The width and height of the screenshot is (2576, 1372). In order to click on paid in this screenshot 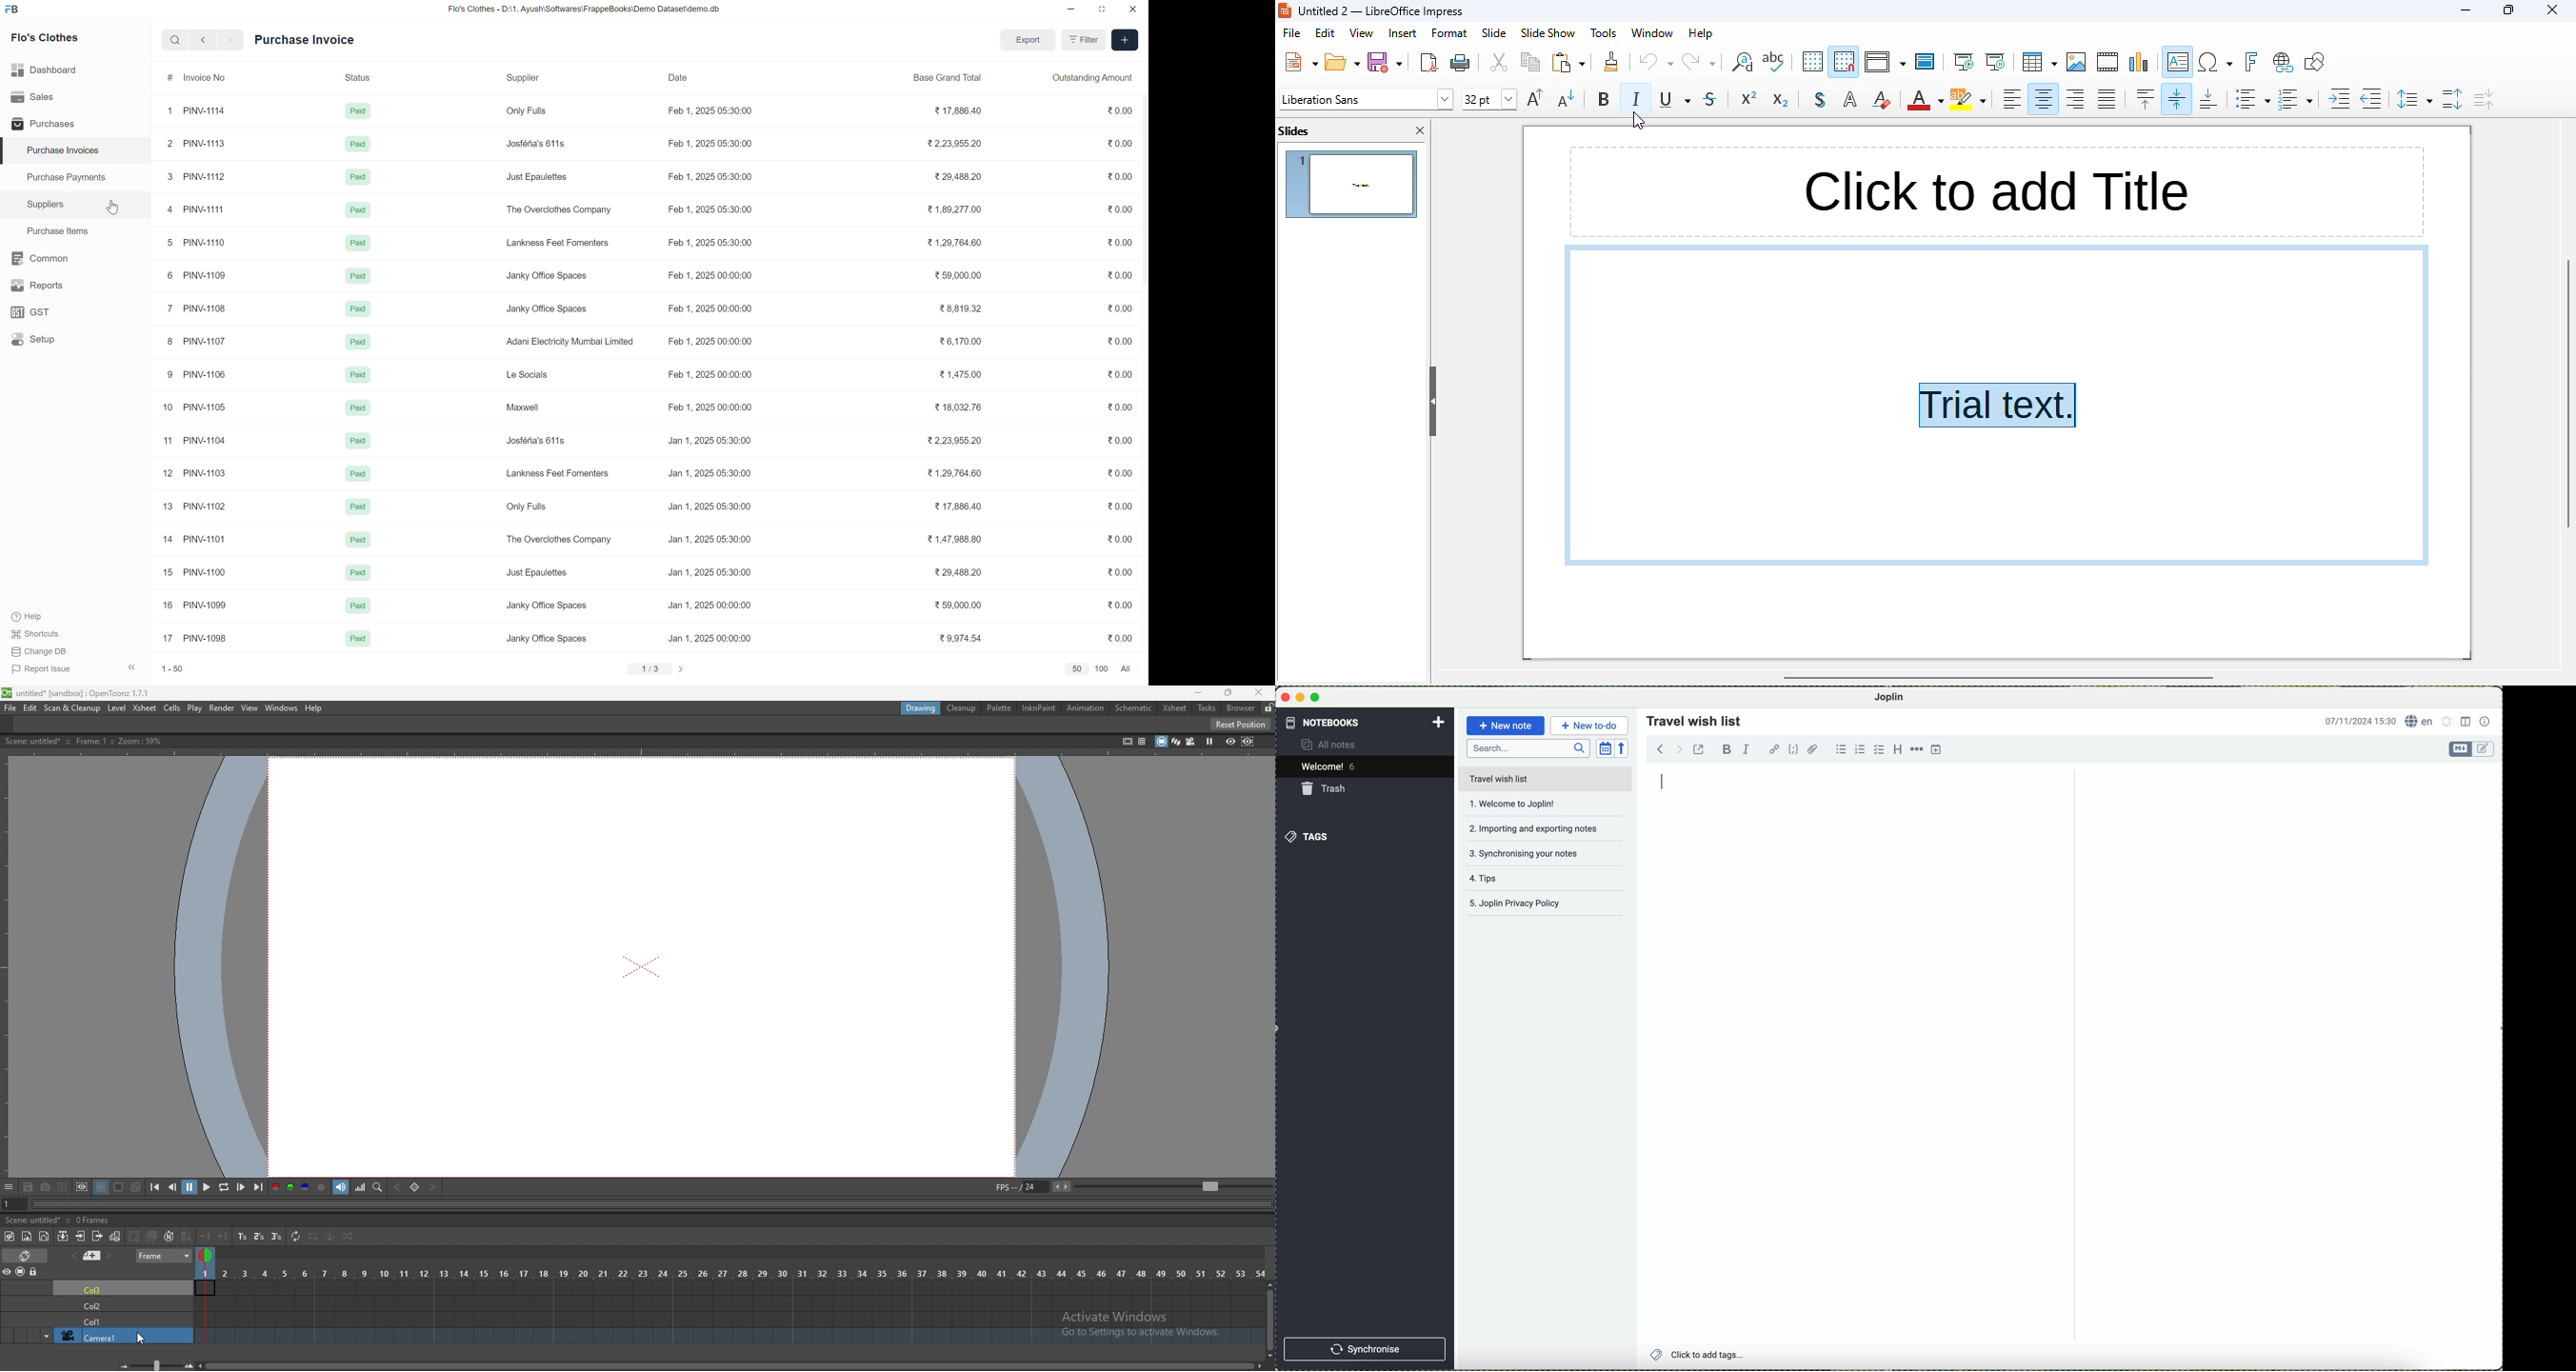, I will do `click(358, 474)`.